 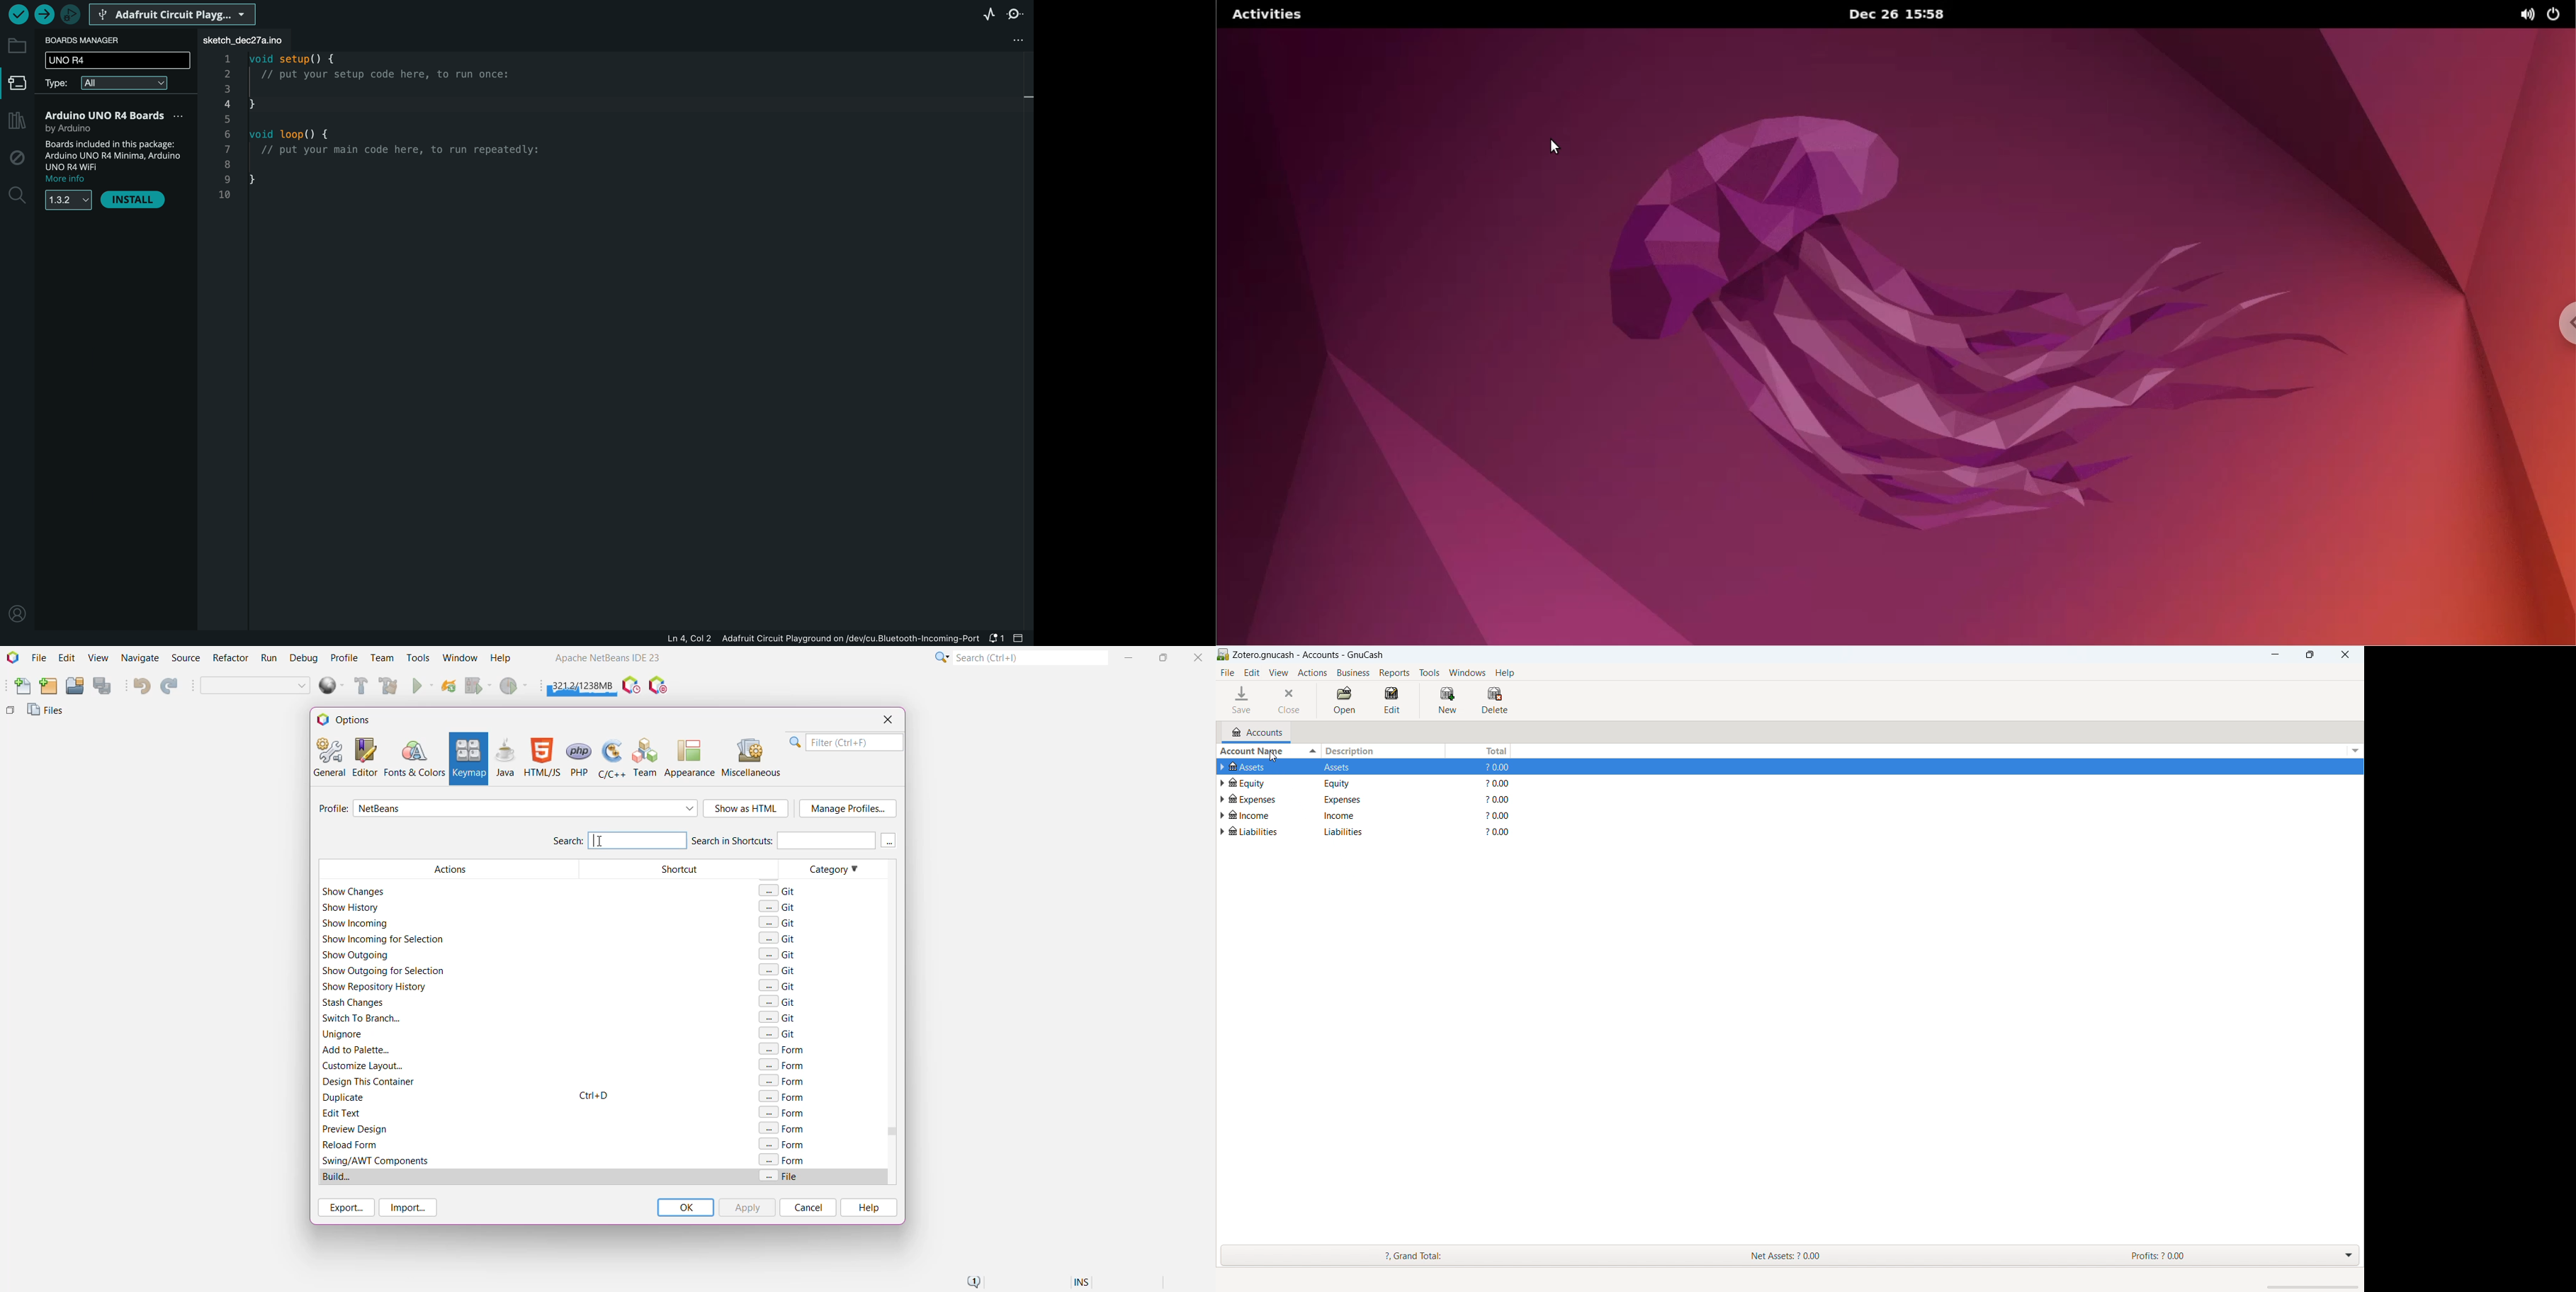 I want to click on all, so click(x=123, y=87).